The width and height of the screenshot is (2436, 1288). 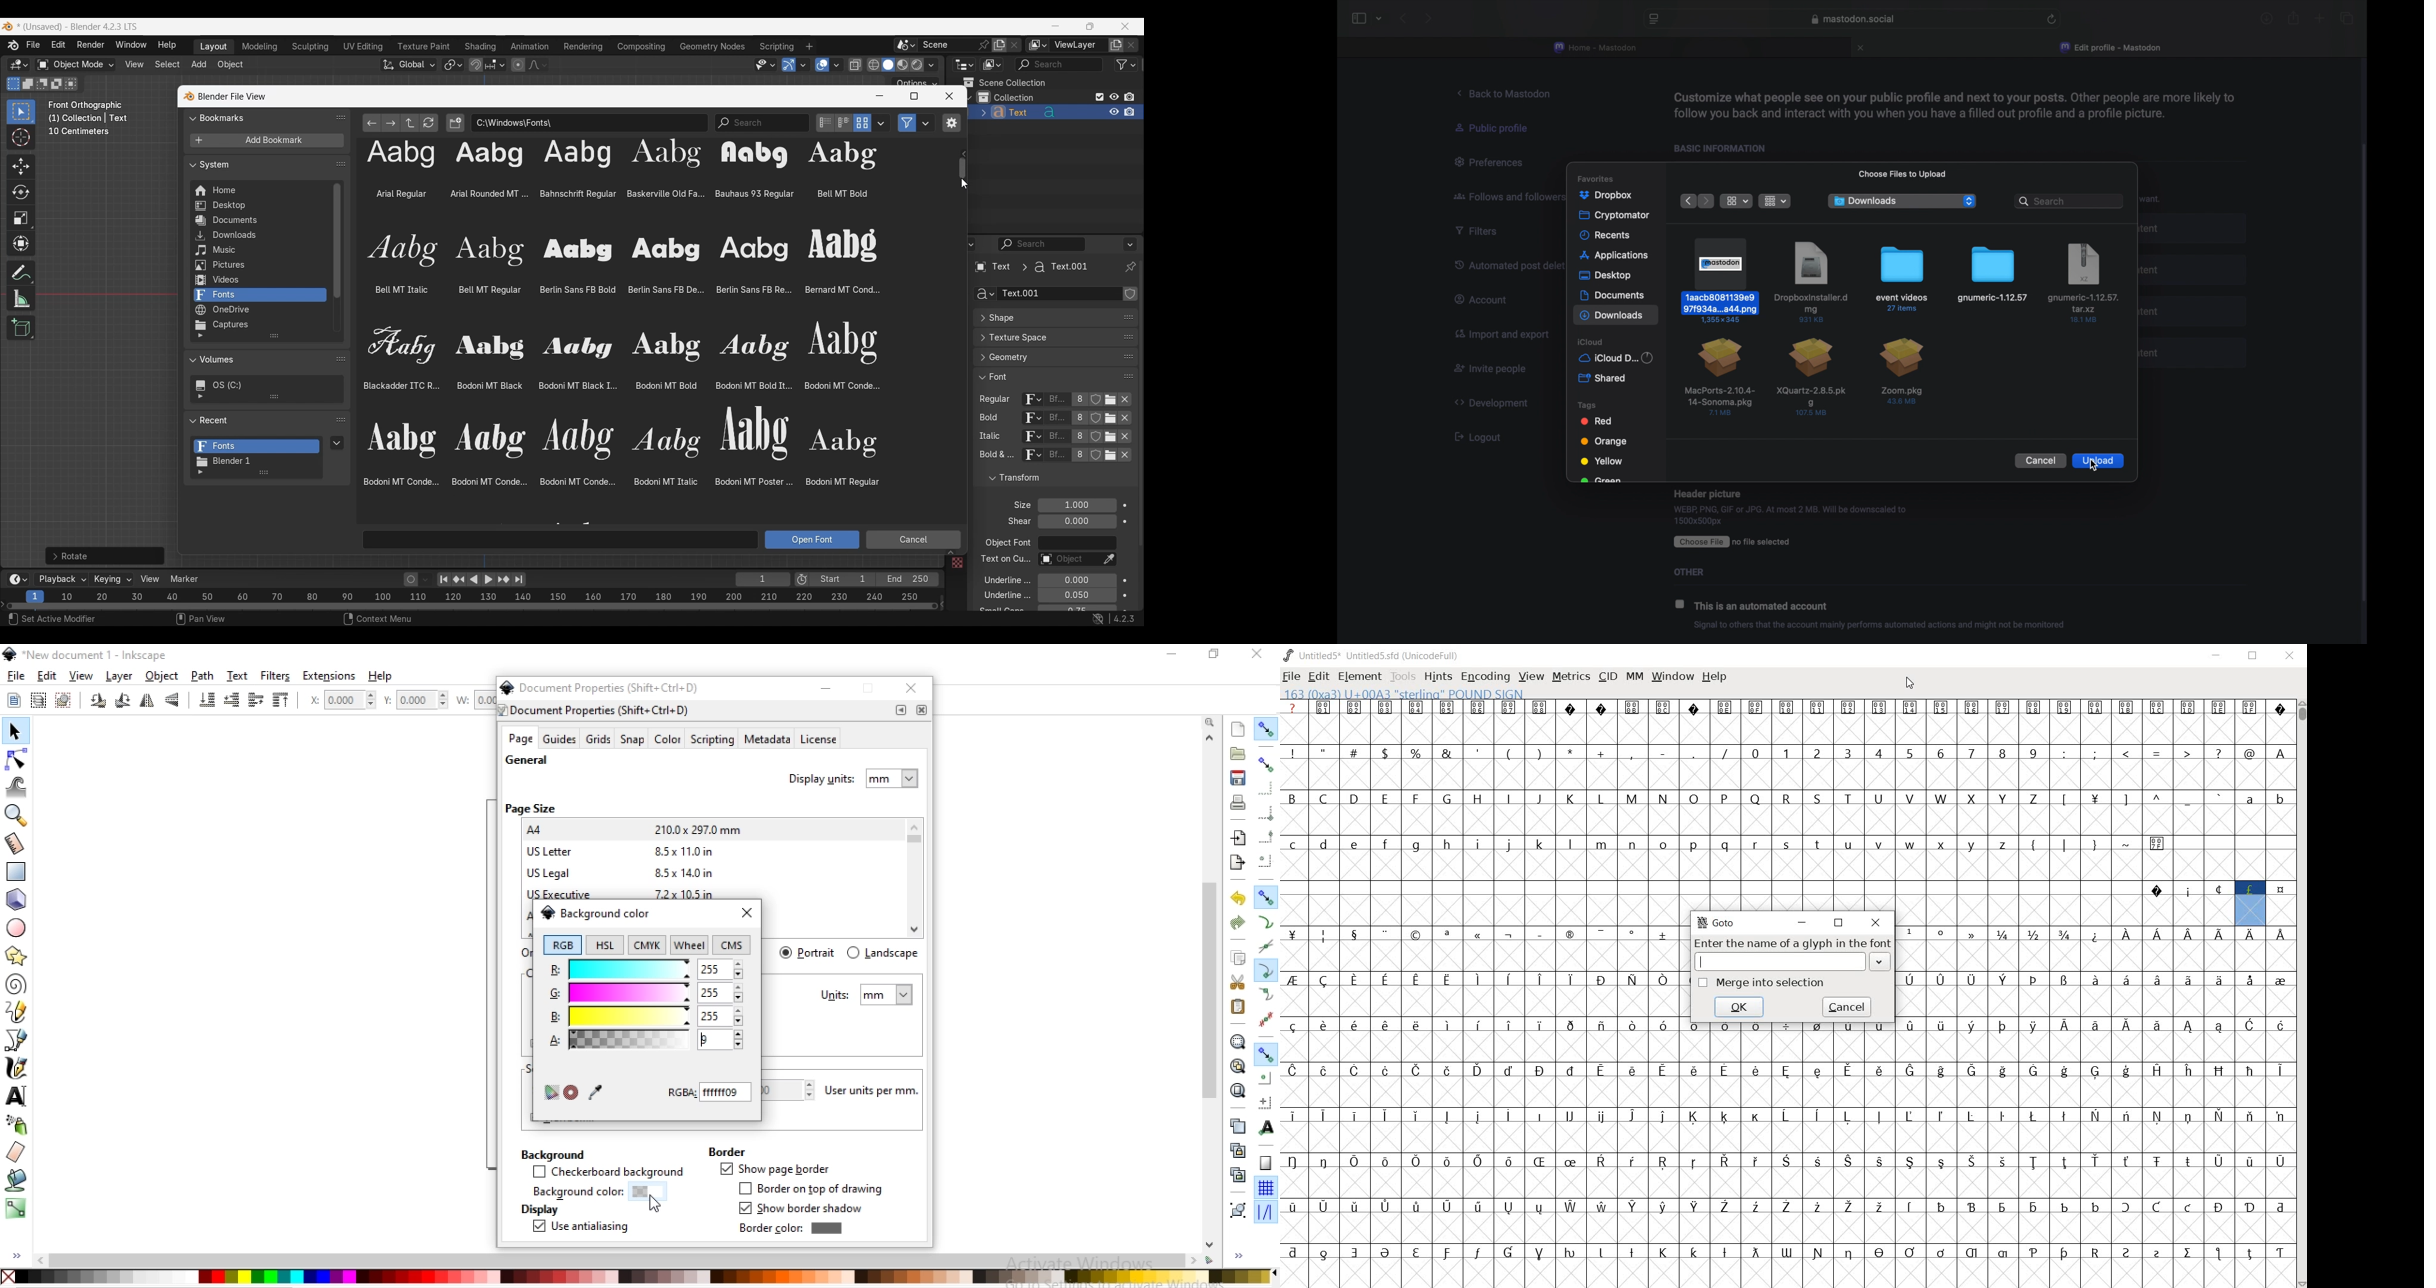 I want to click on file selected, so click(x=1722, y=280).